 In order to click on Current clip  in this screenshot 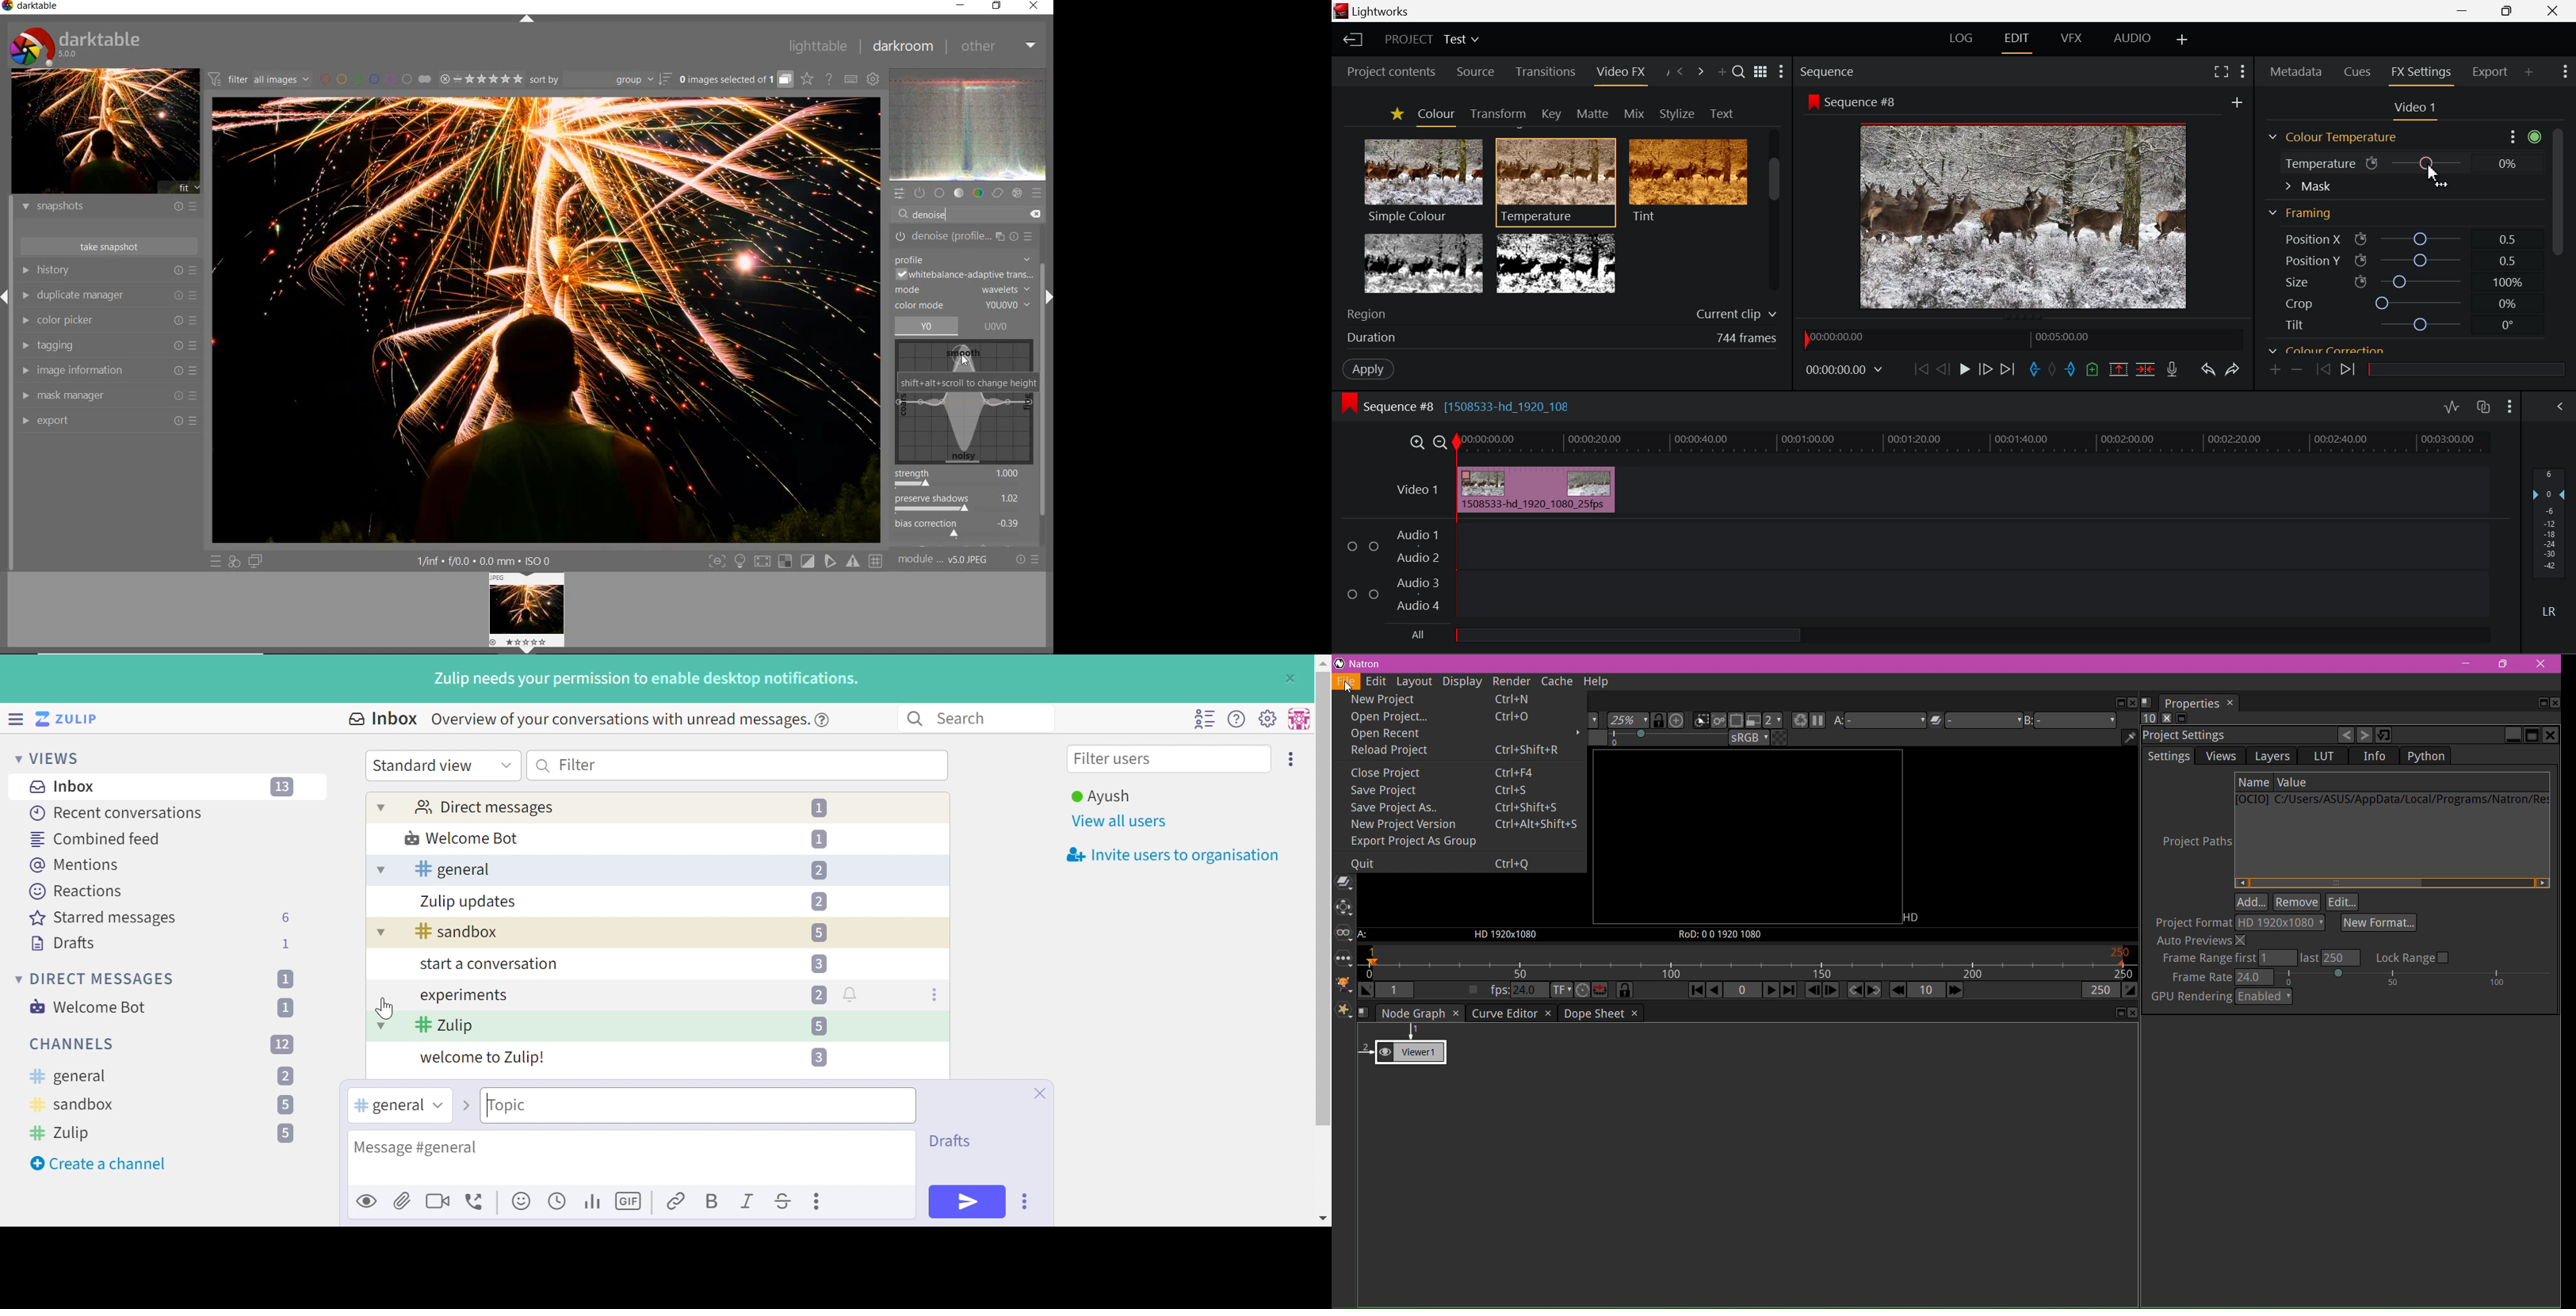, I will do `click(1734, 315)`.